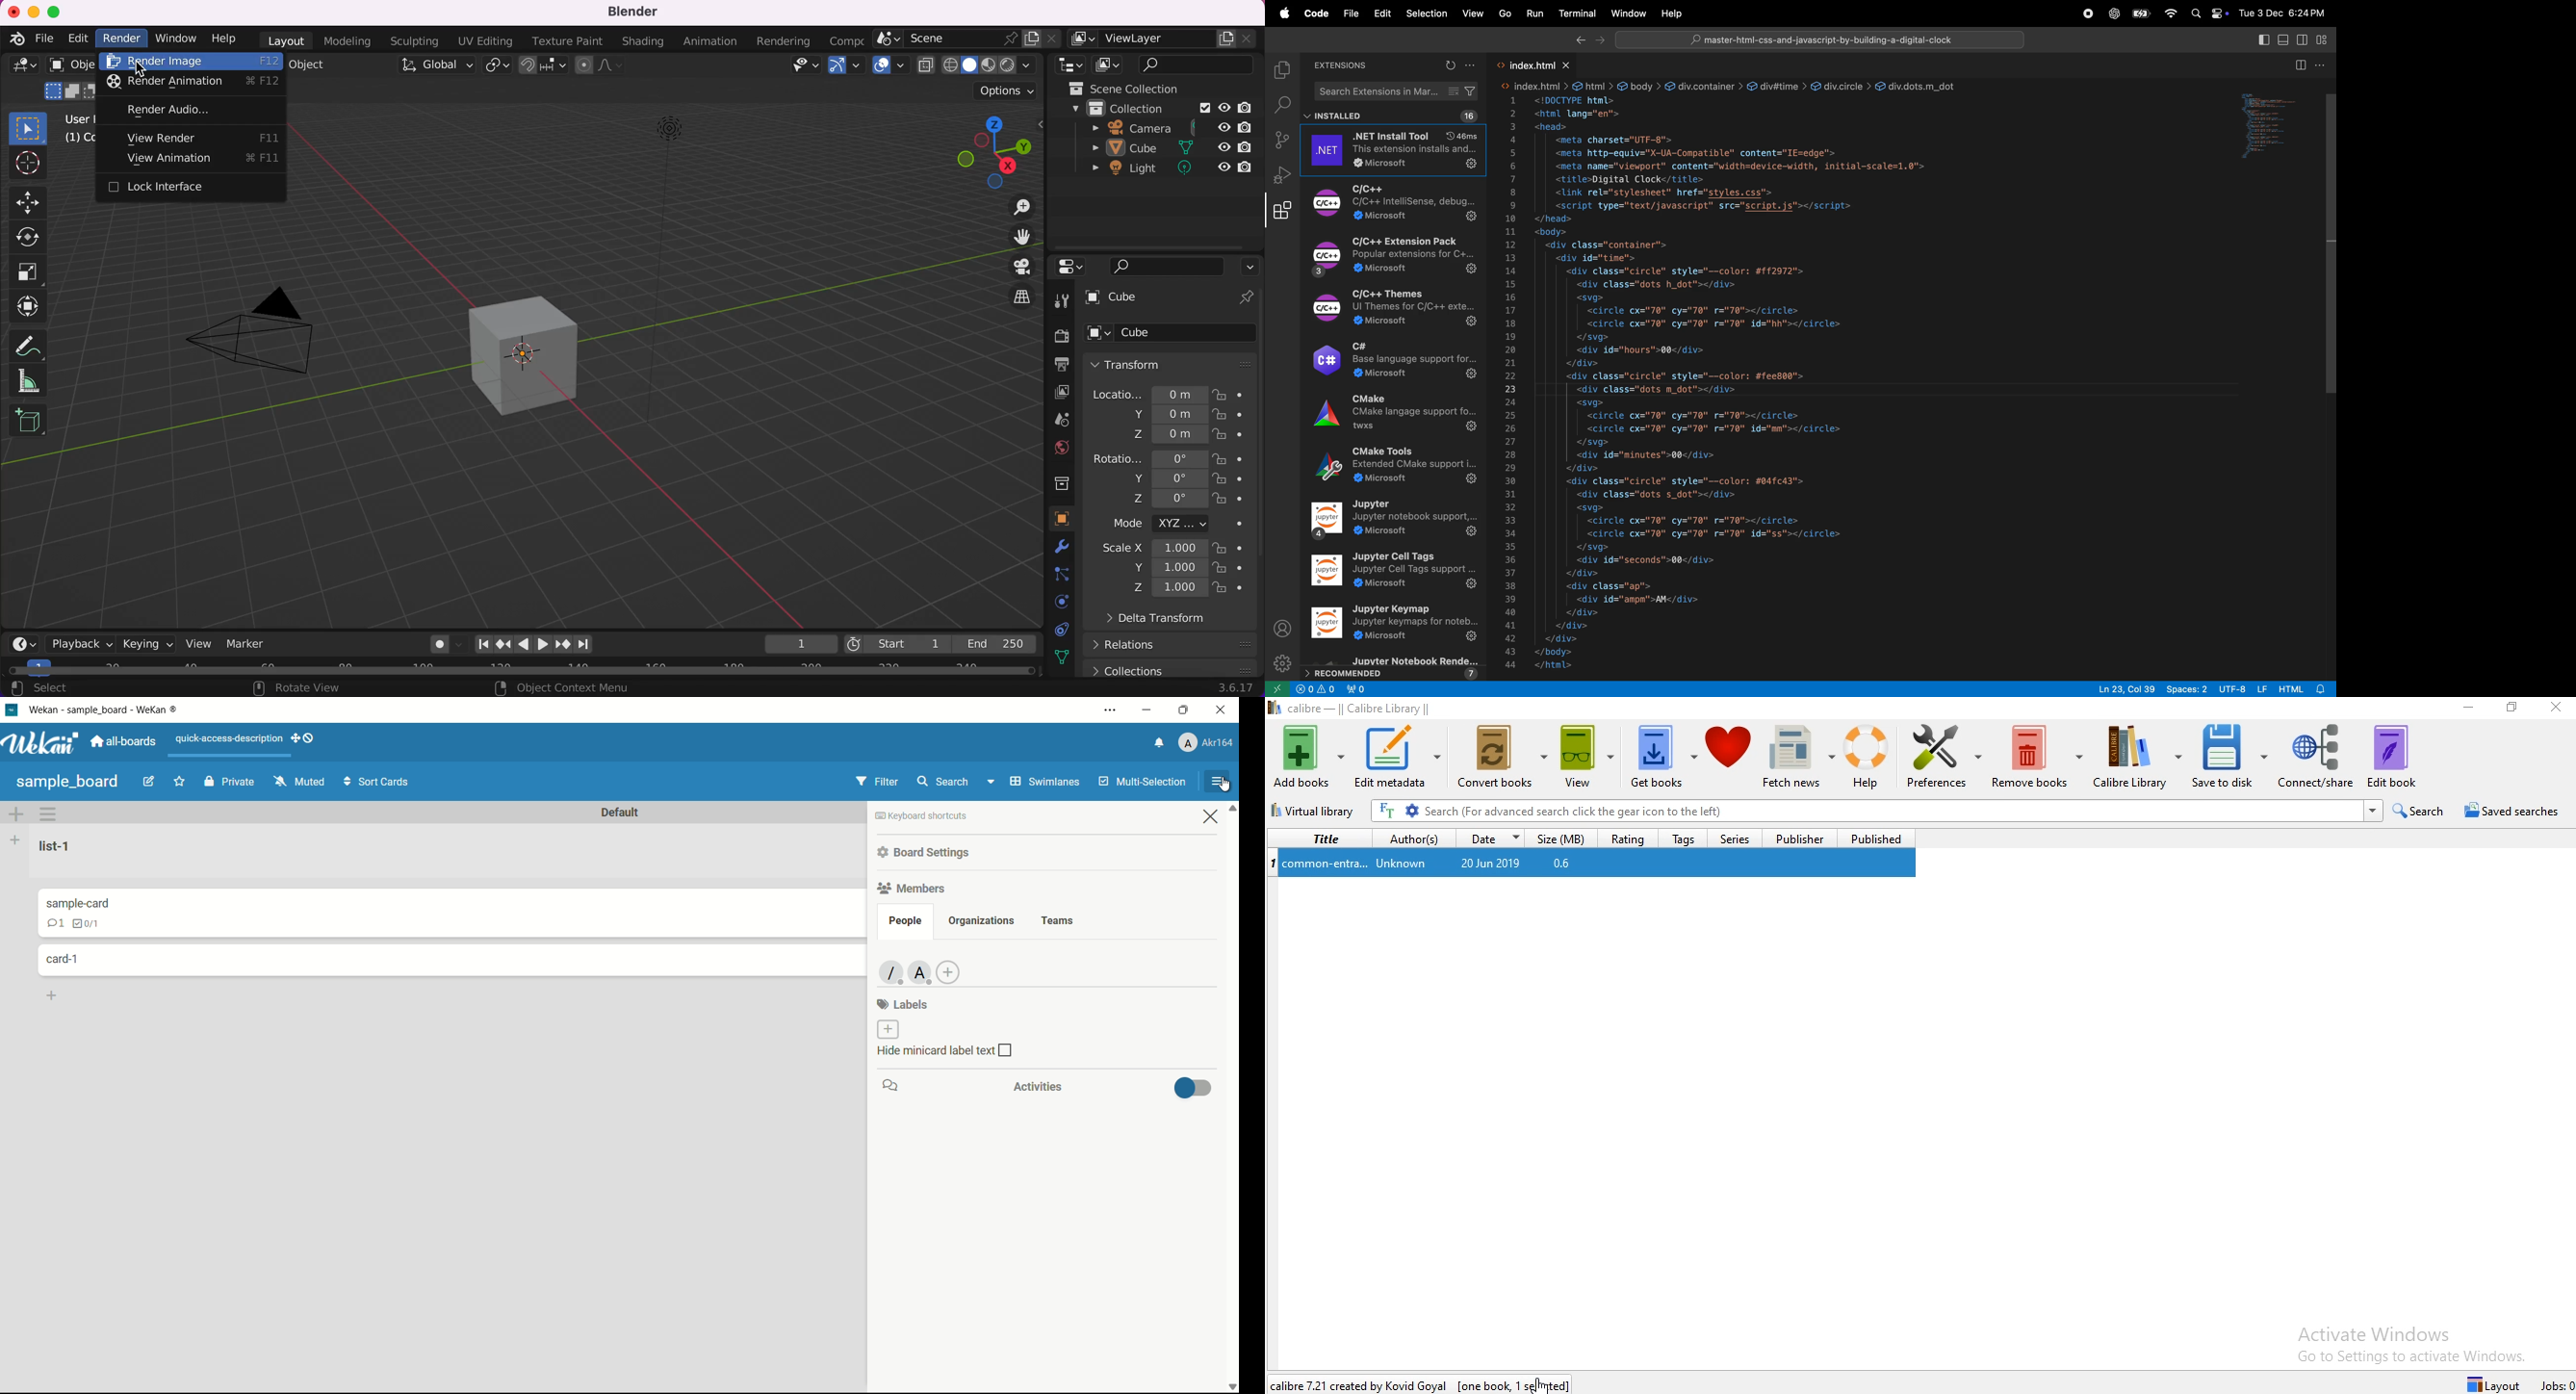 The height and width of the screenshot is (1400, 2576). Describe the element at coordinates (1363, 708) in the screenshot. I see `calibre - || Calibre Library ||` at that location.